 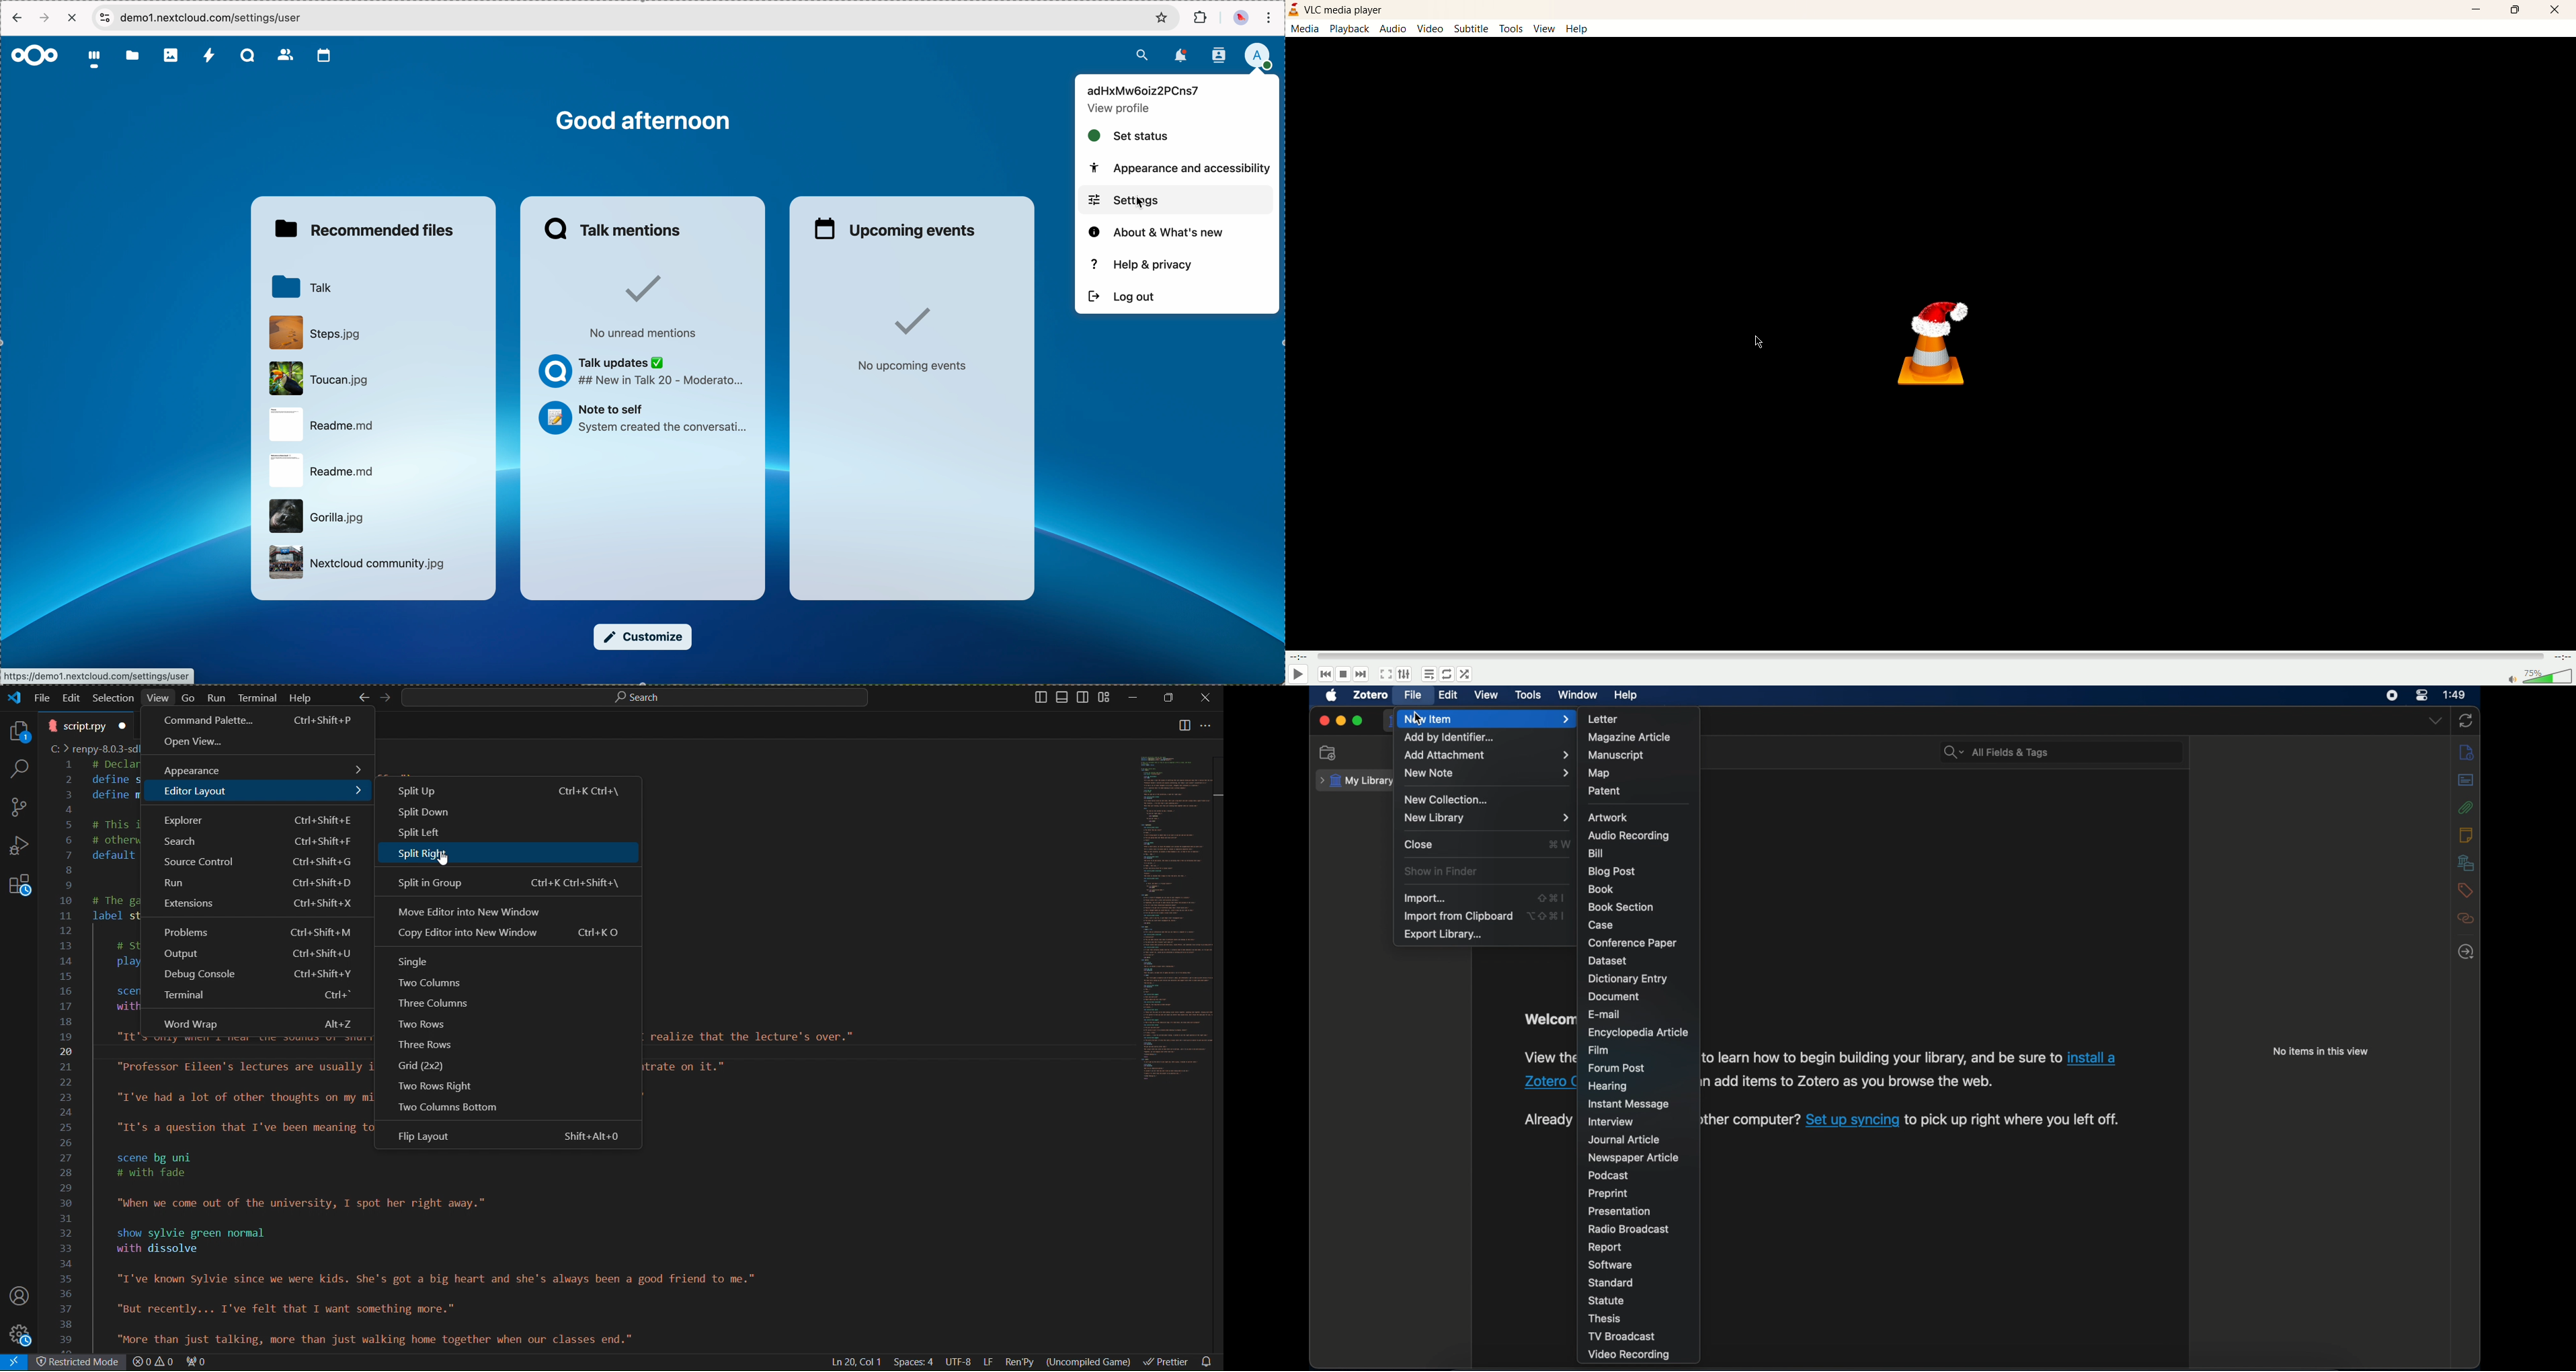 What do you see at coordinates (1121, 110) in the screenshot?
I see `view profile` at bounding box center [1121, 110].